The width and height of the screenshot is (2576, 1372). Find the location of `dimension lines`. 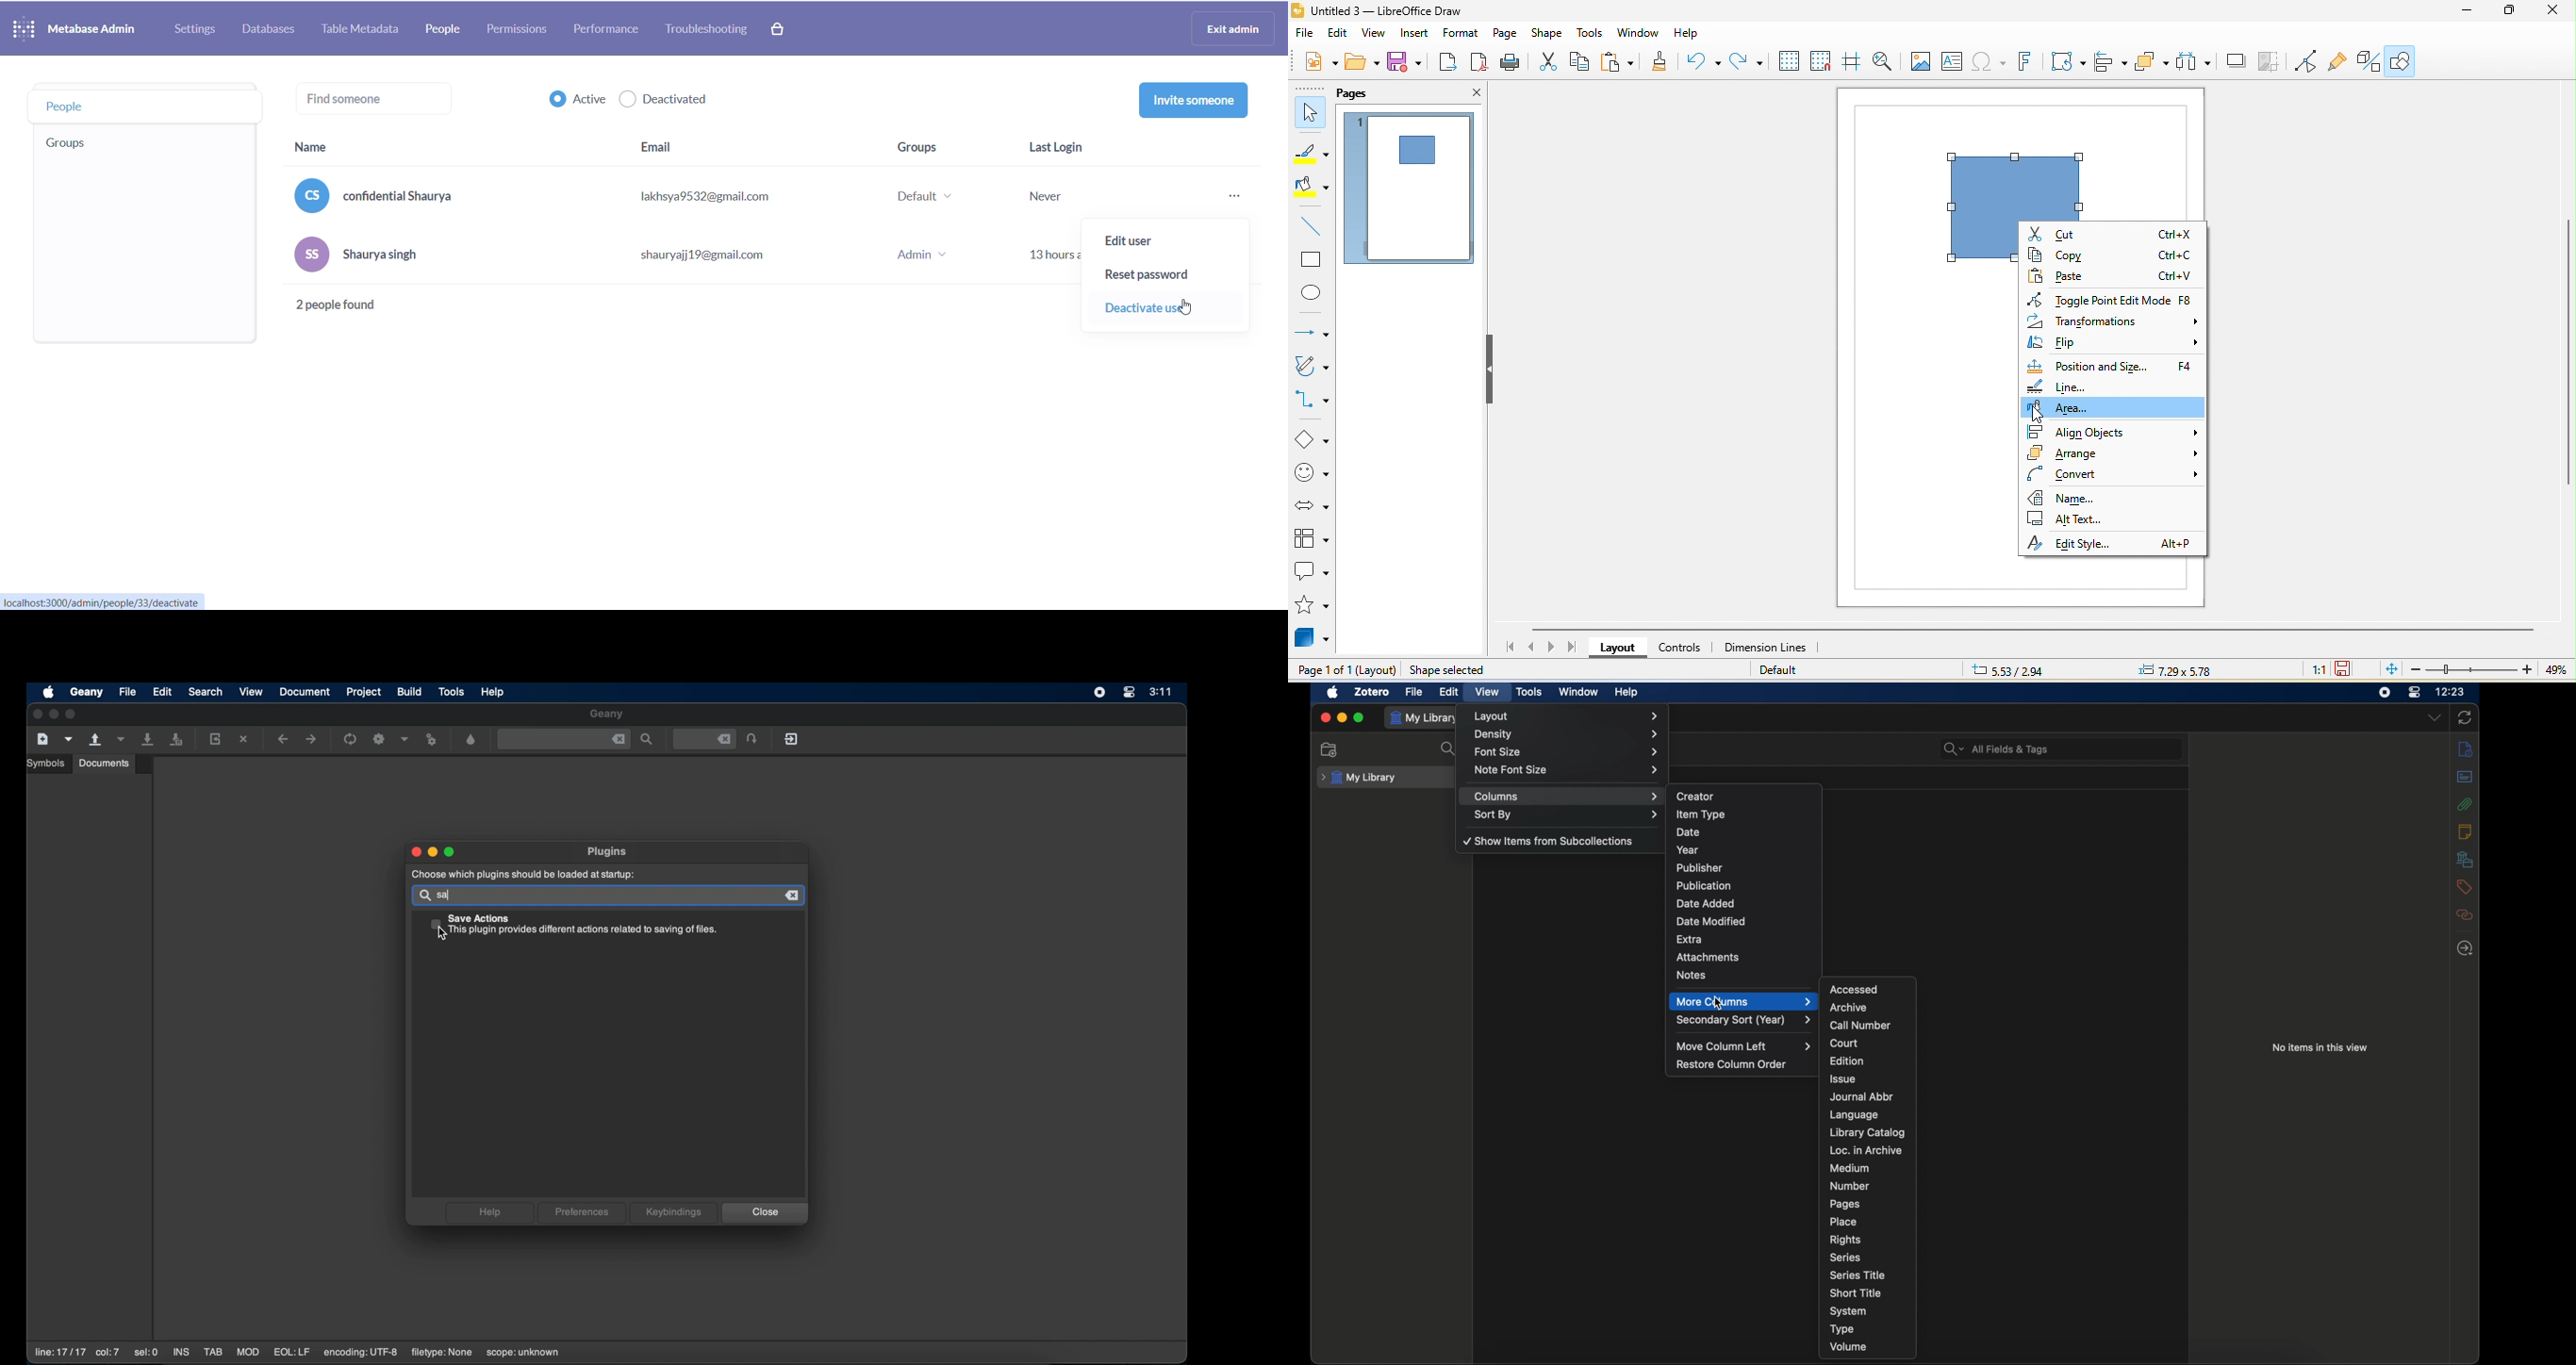

dimension lines is located at coordinates (1775, 648).